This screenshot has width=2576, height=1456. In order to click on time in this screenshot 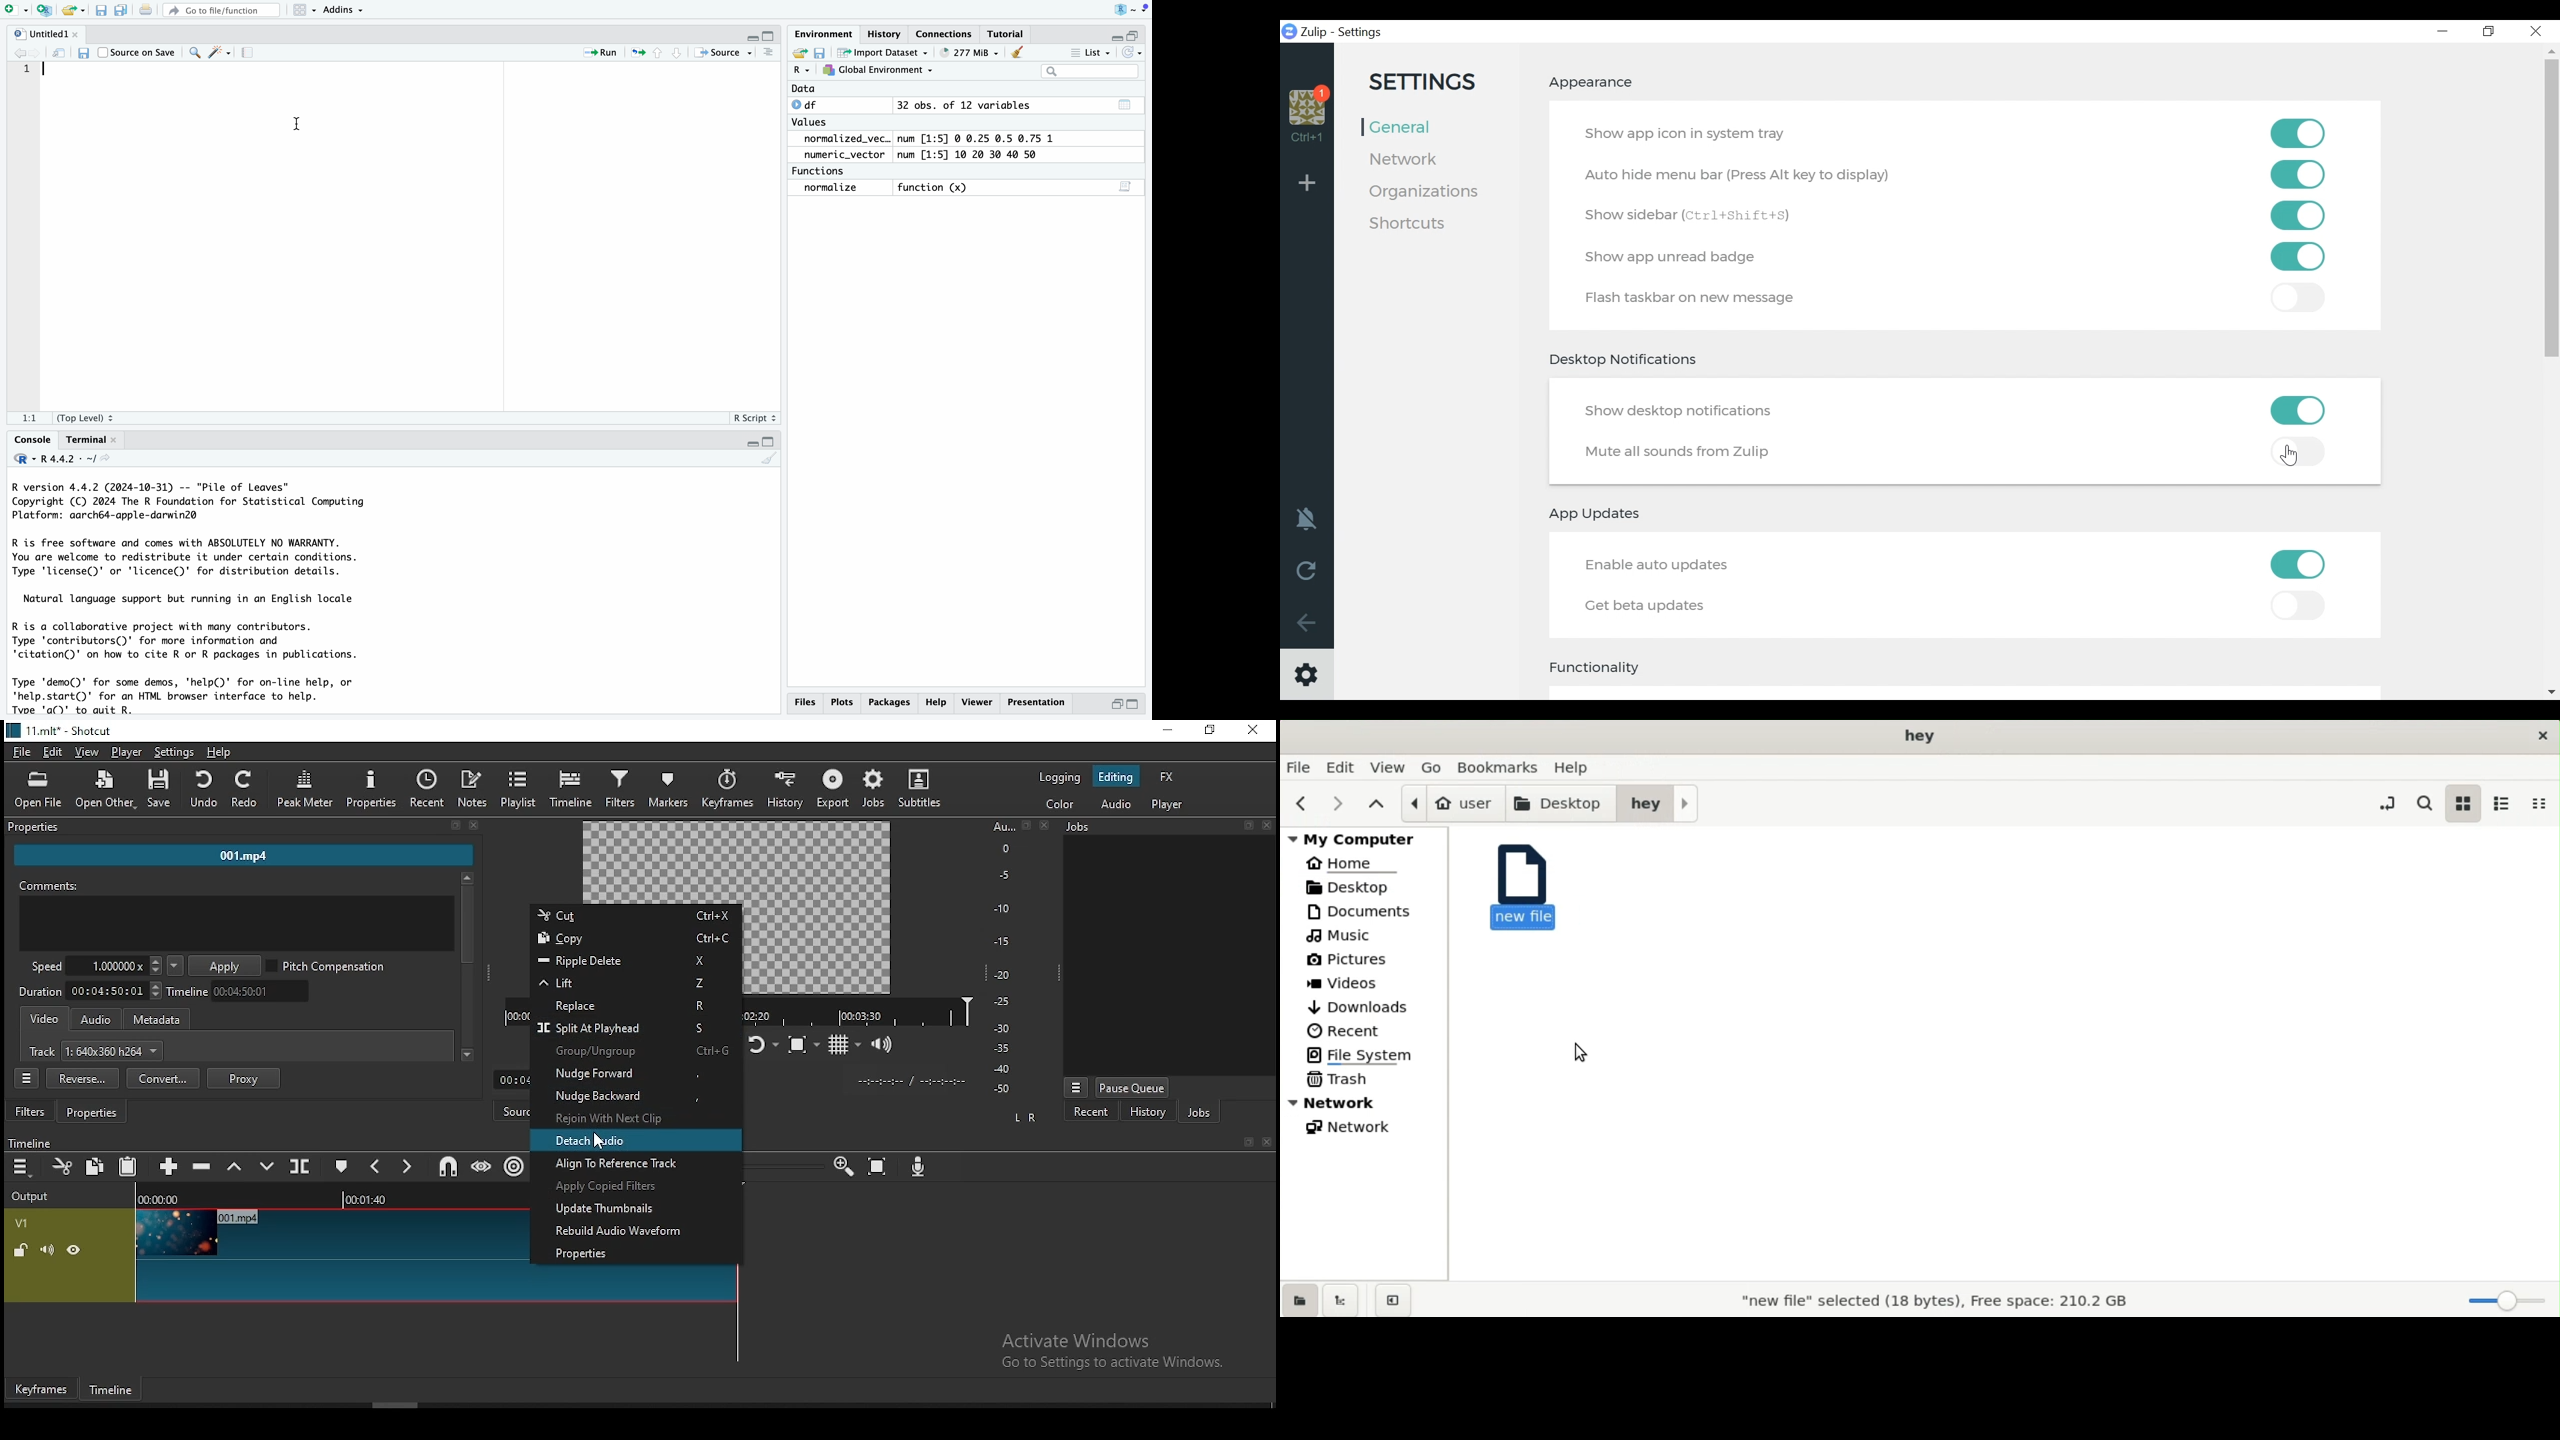, I will do `click(909, 1082)`.